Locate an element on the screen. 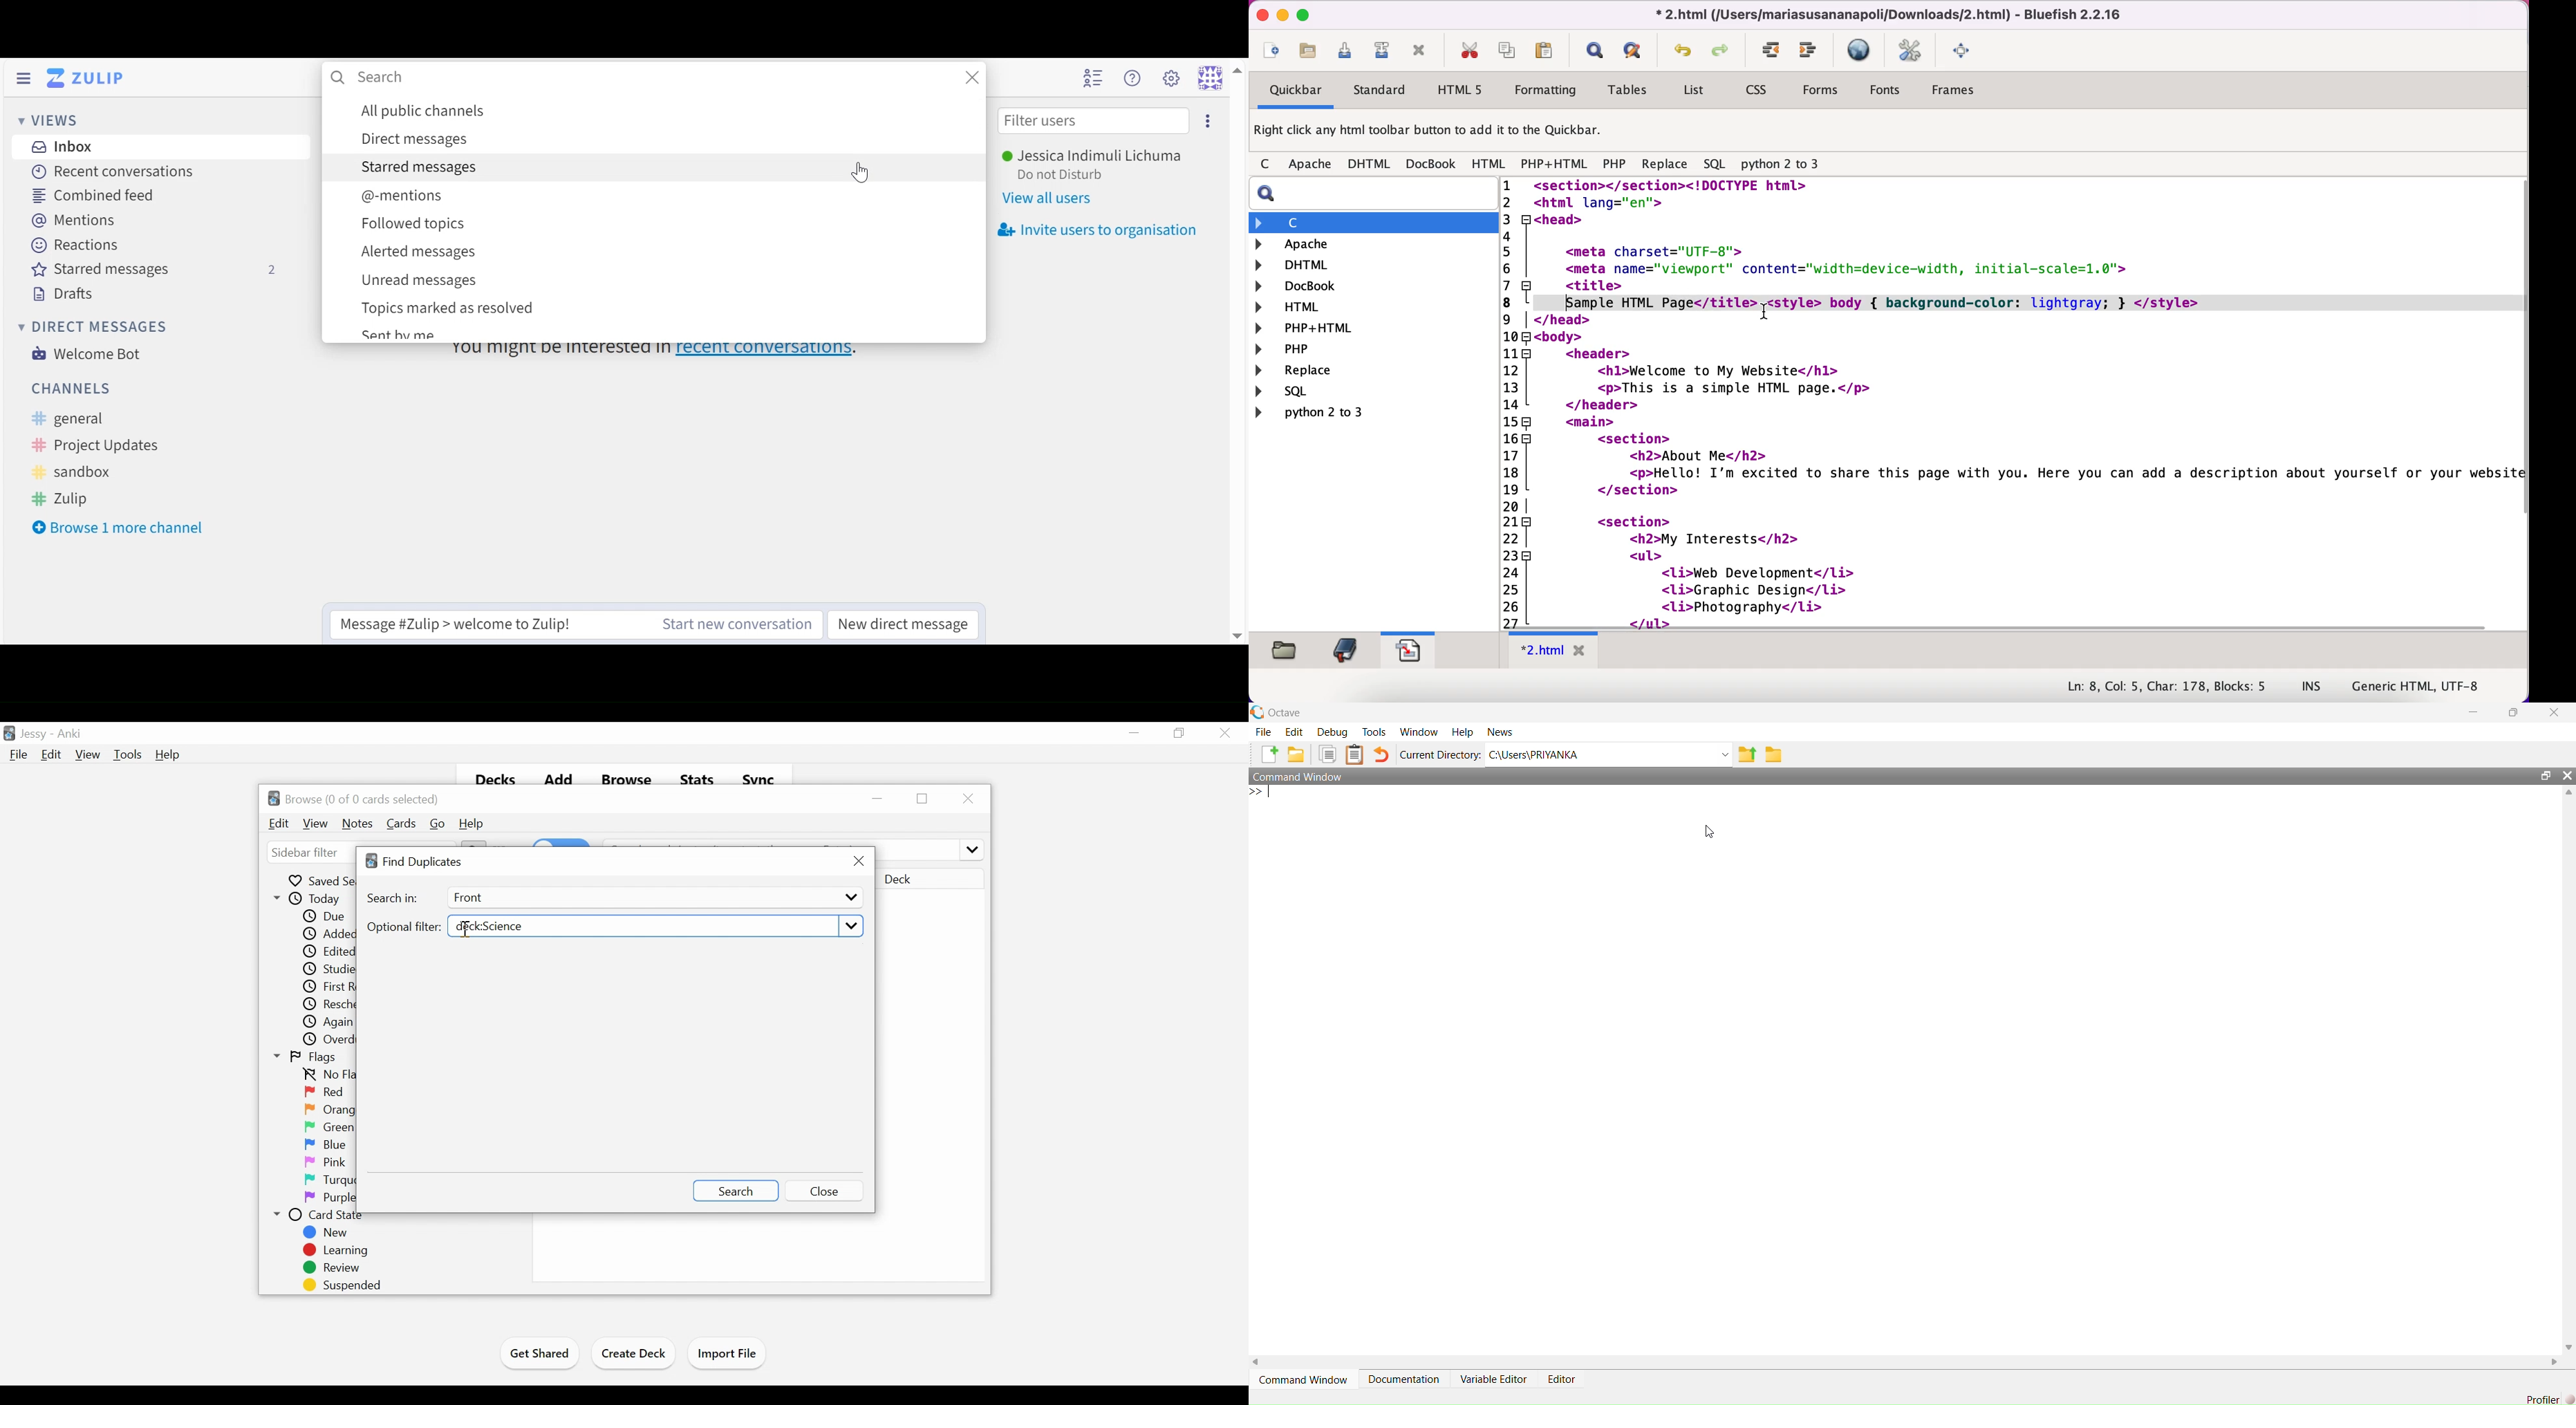 This screenshot has width=2576, height=1428. Add is located at coordinates (559, 777).